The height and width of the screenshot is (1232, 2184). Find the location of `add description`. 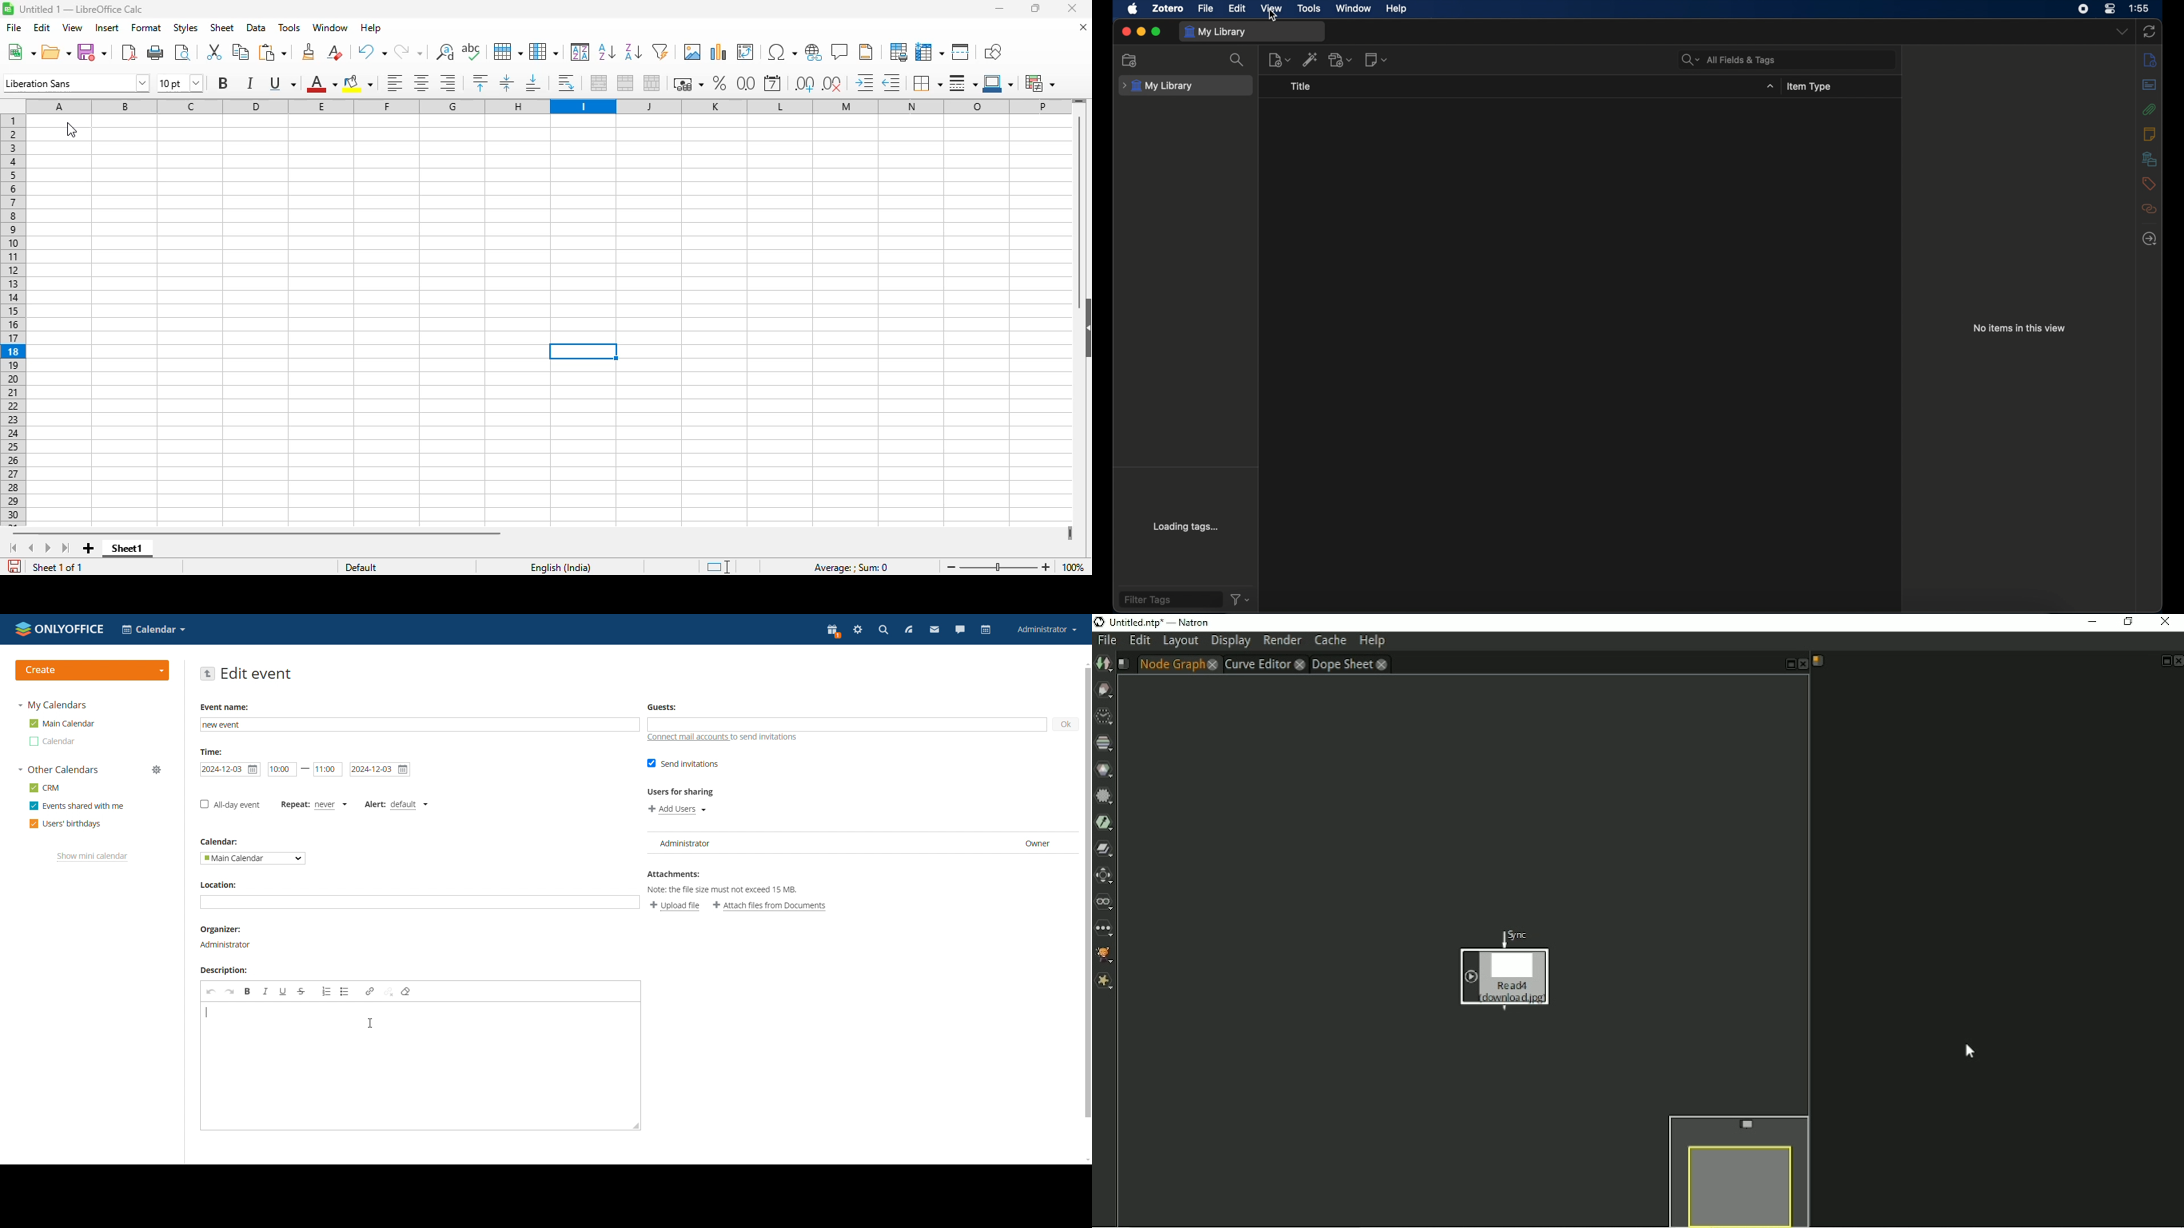

add description is located at coordinates (421, 1067).